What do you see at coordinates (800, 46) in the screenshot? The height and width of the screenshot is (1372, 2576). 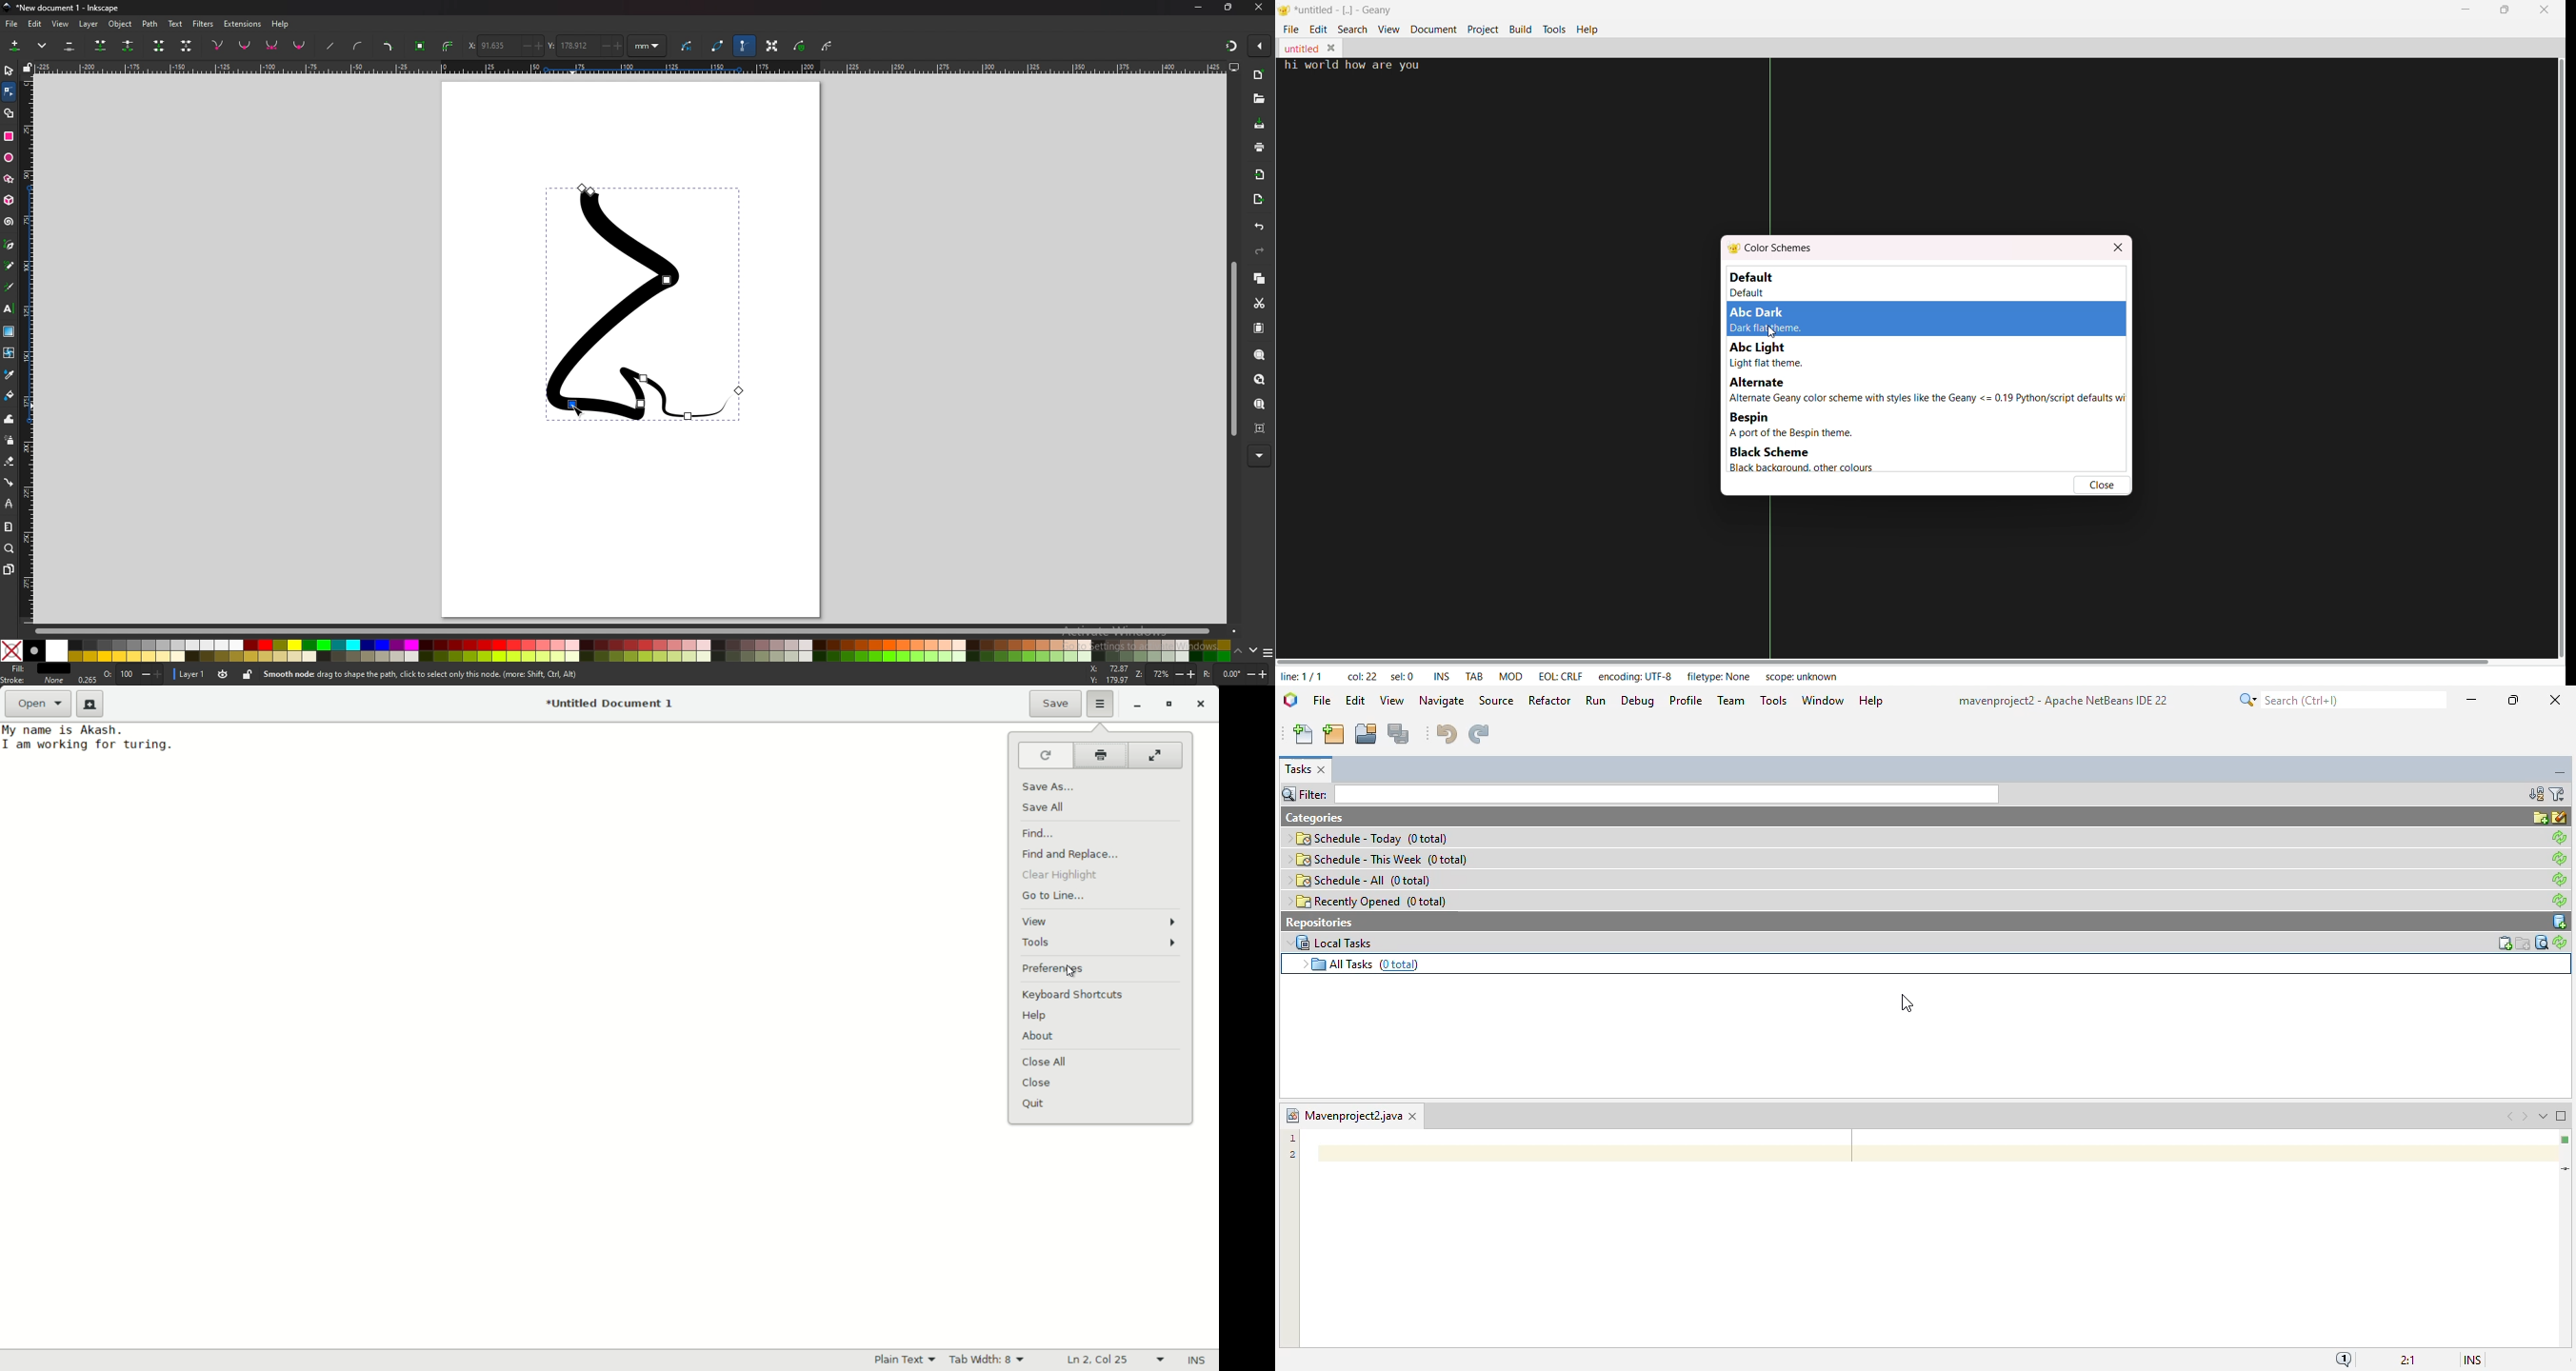 I see `mask` at bounding box center [800, 46].